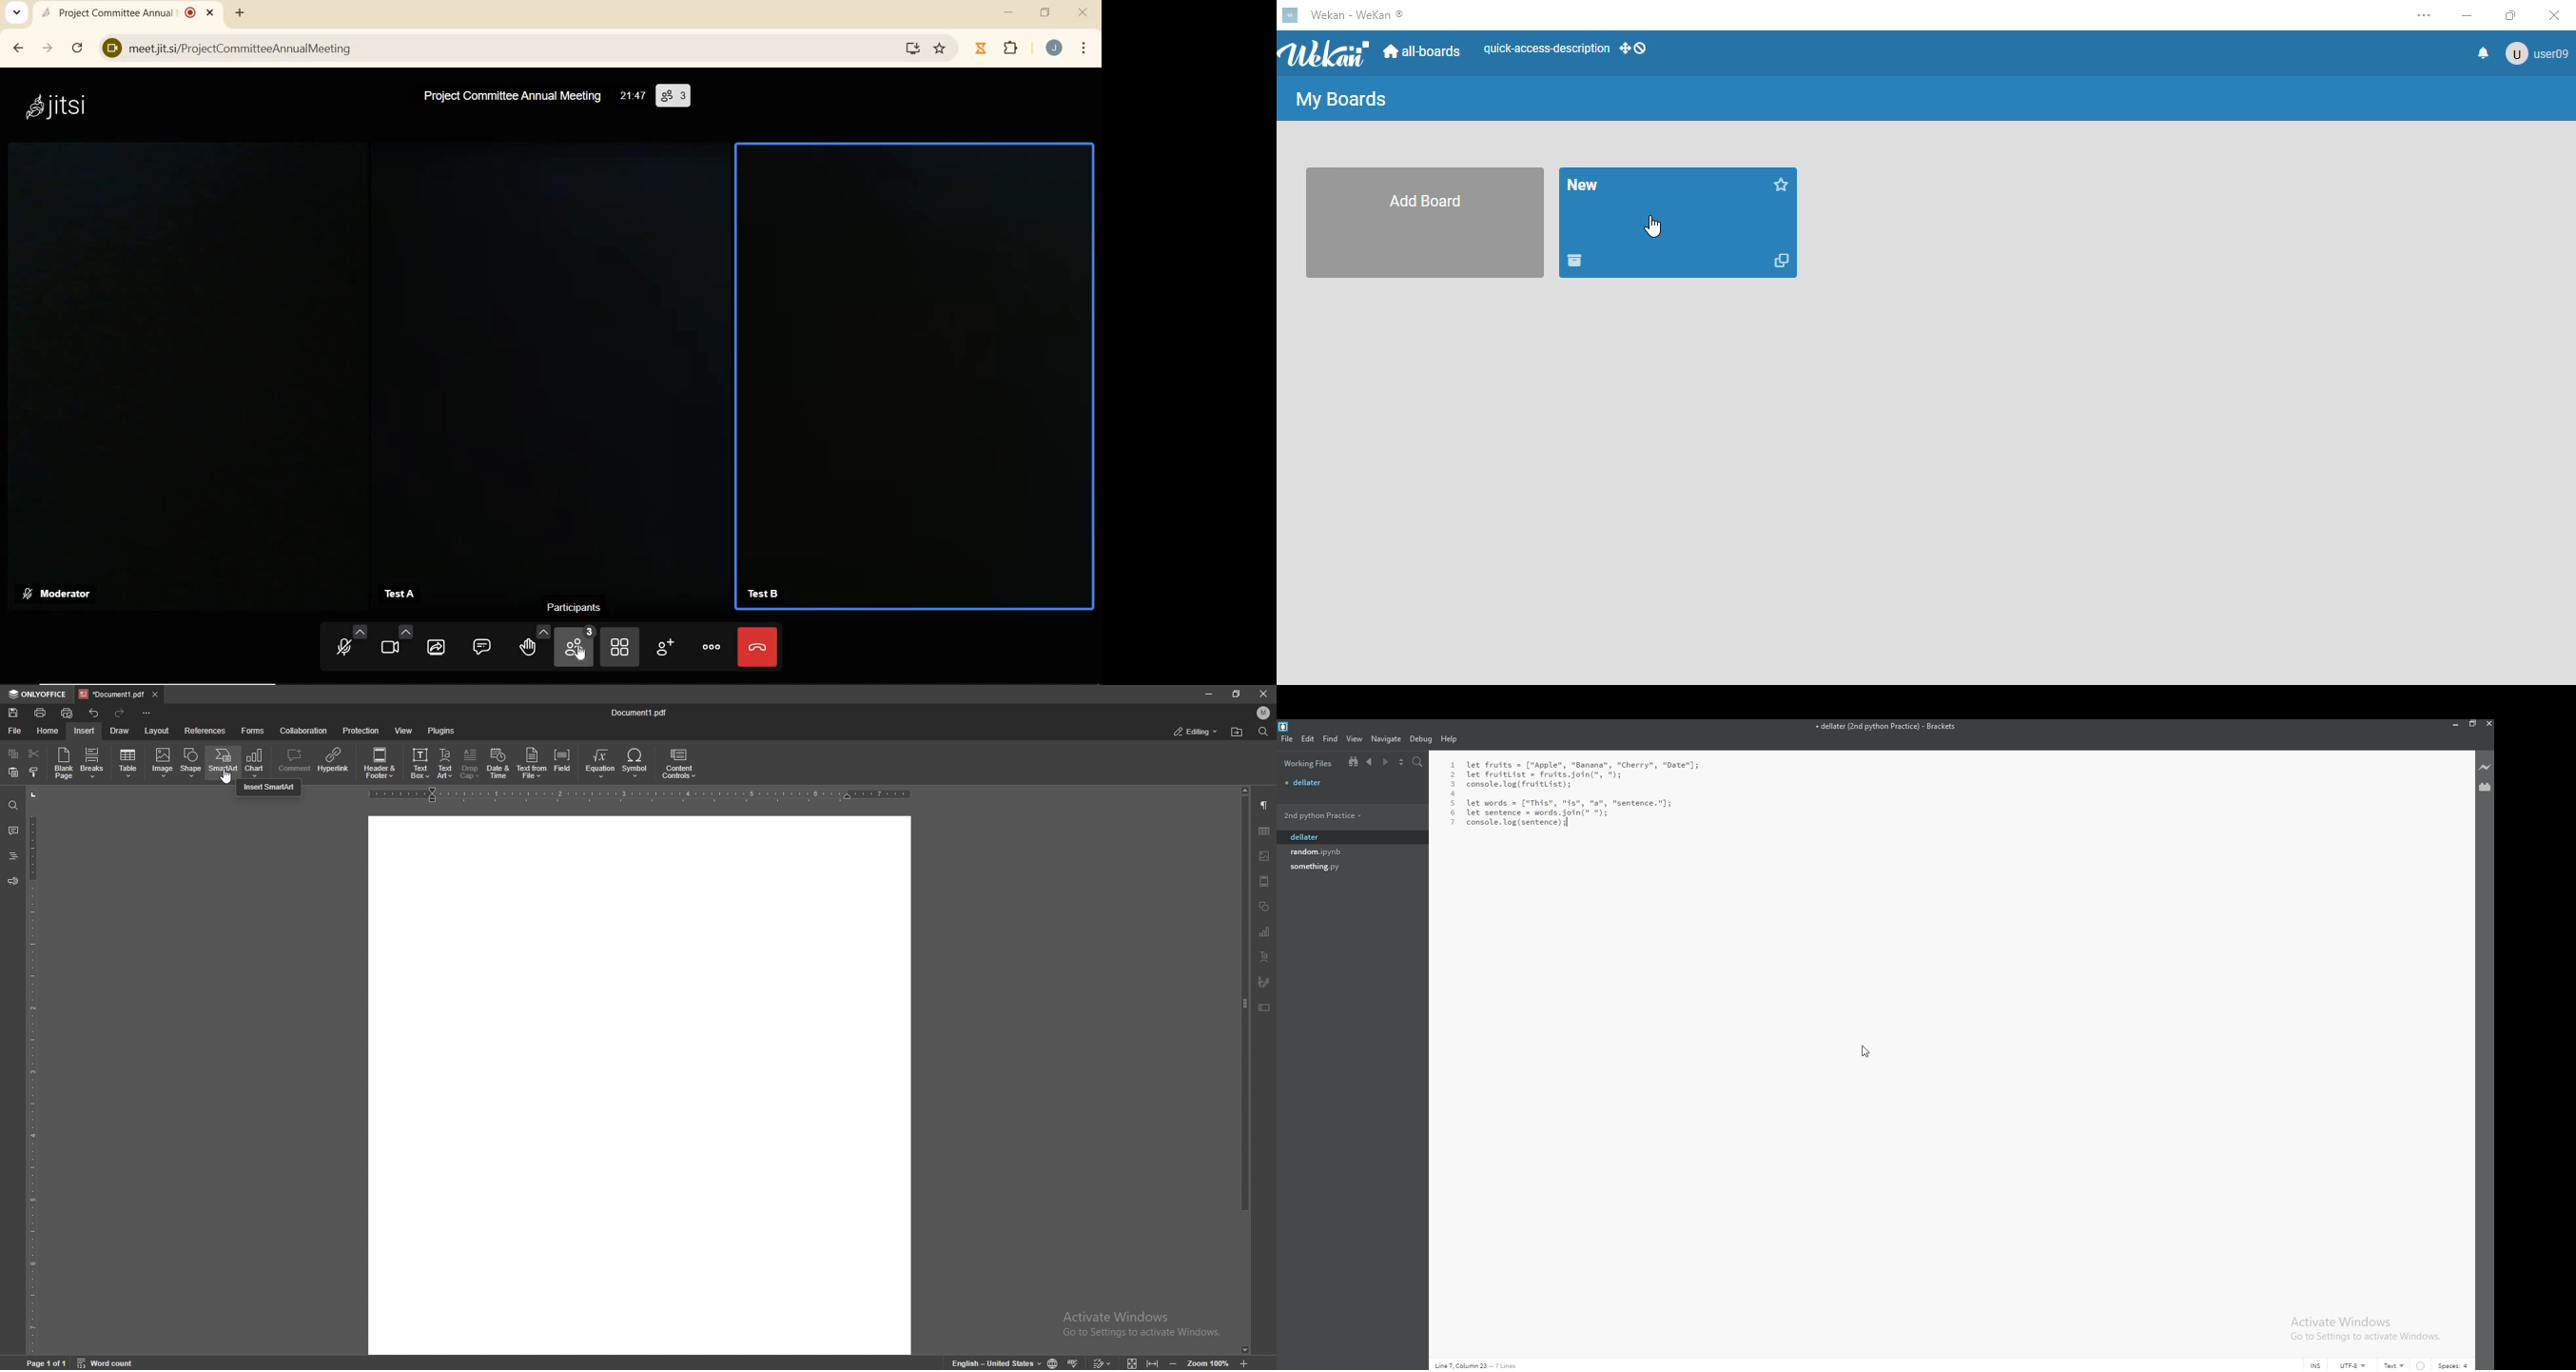 This screenshot has width=2576, height=1372. I want to click on RAISE YOUR HANDS, so click(531, 644).